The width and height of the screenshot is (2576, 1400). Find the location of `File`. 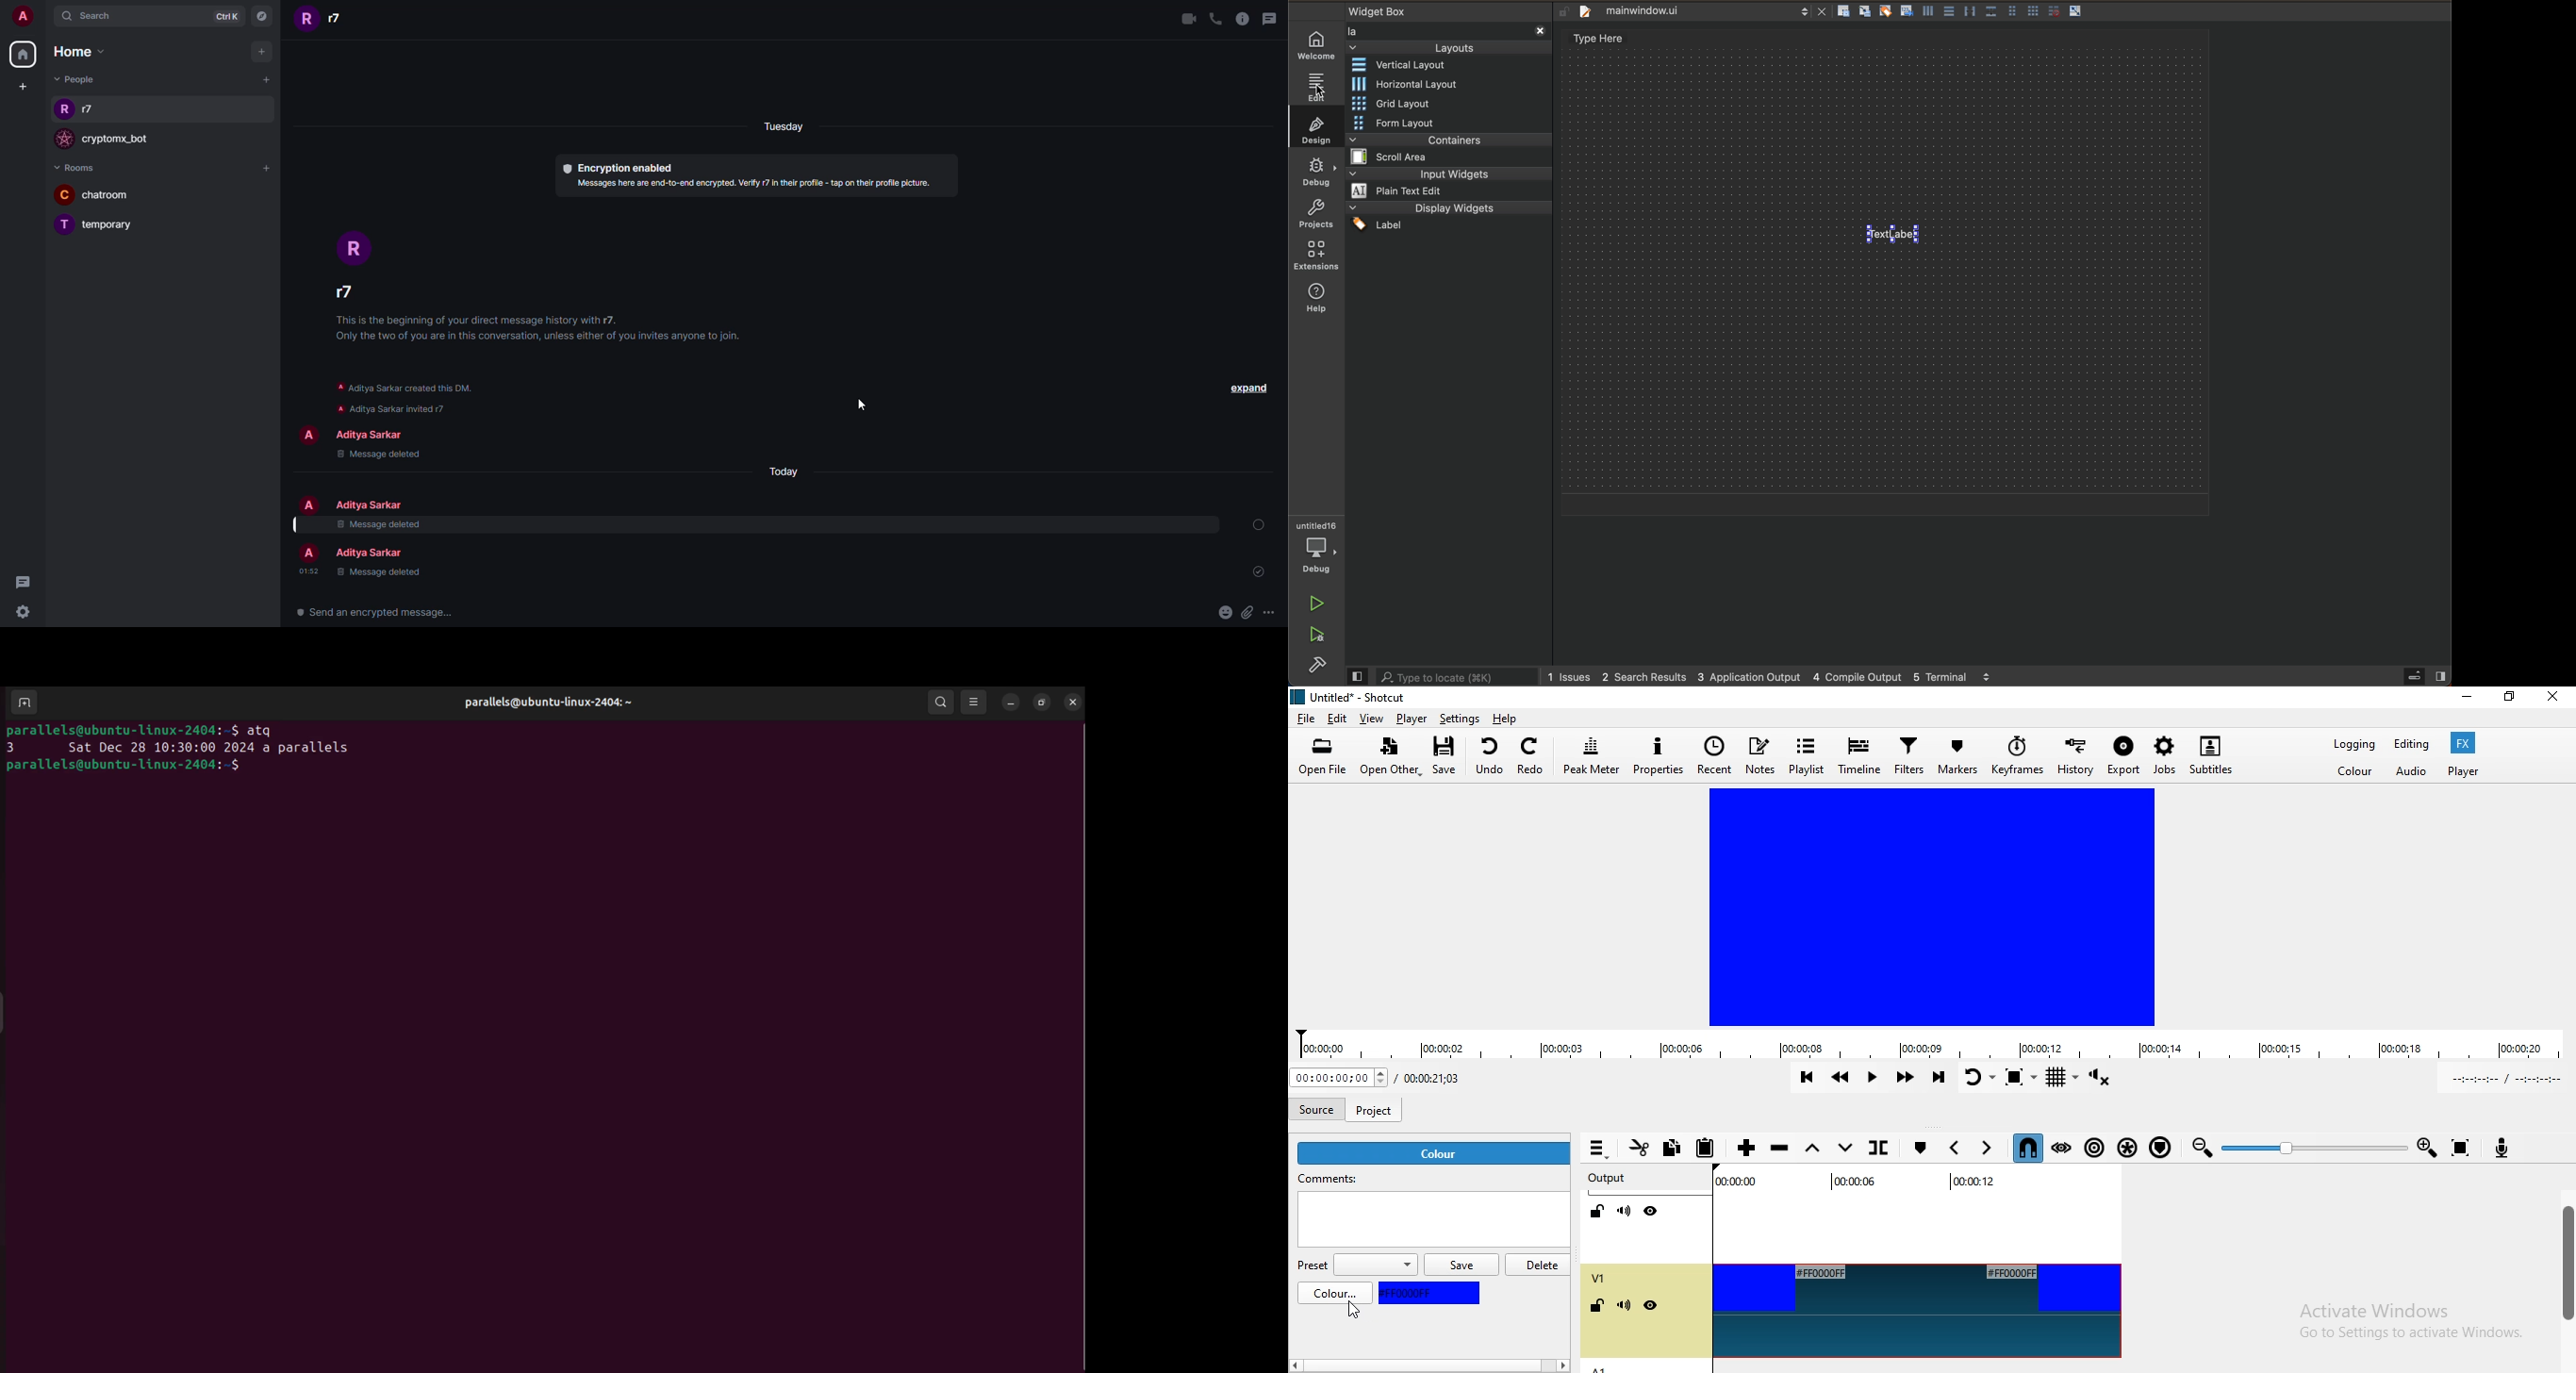

File is located at coordinates (1305, 719).